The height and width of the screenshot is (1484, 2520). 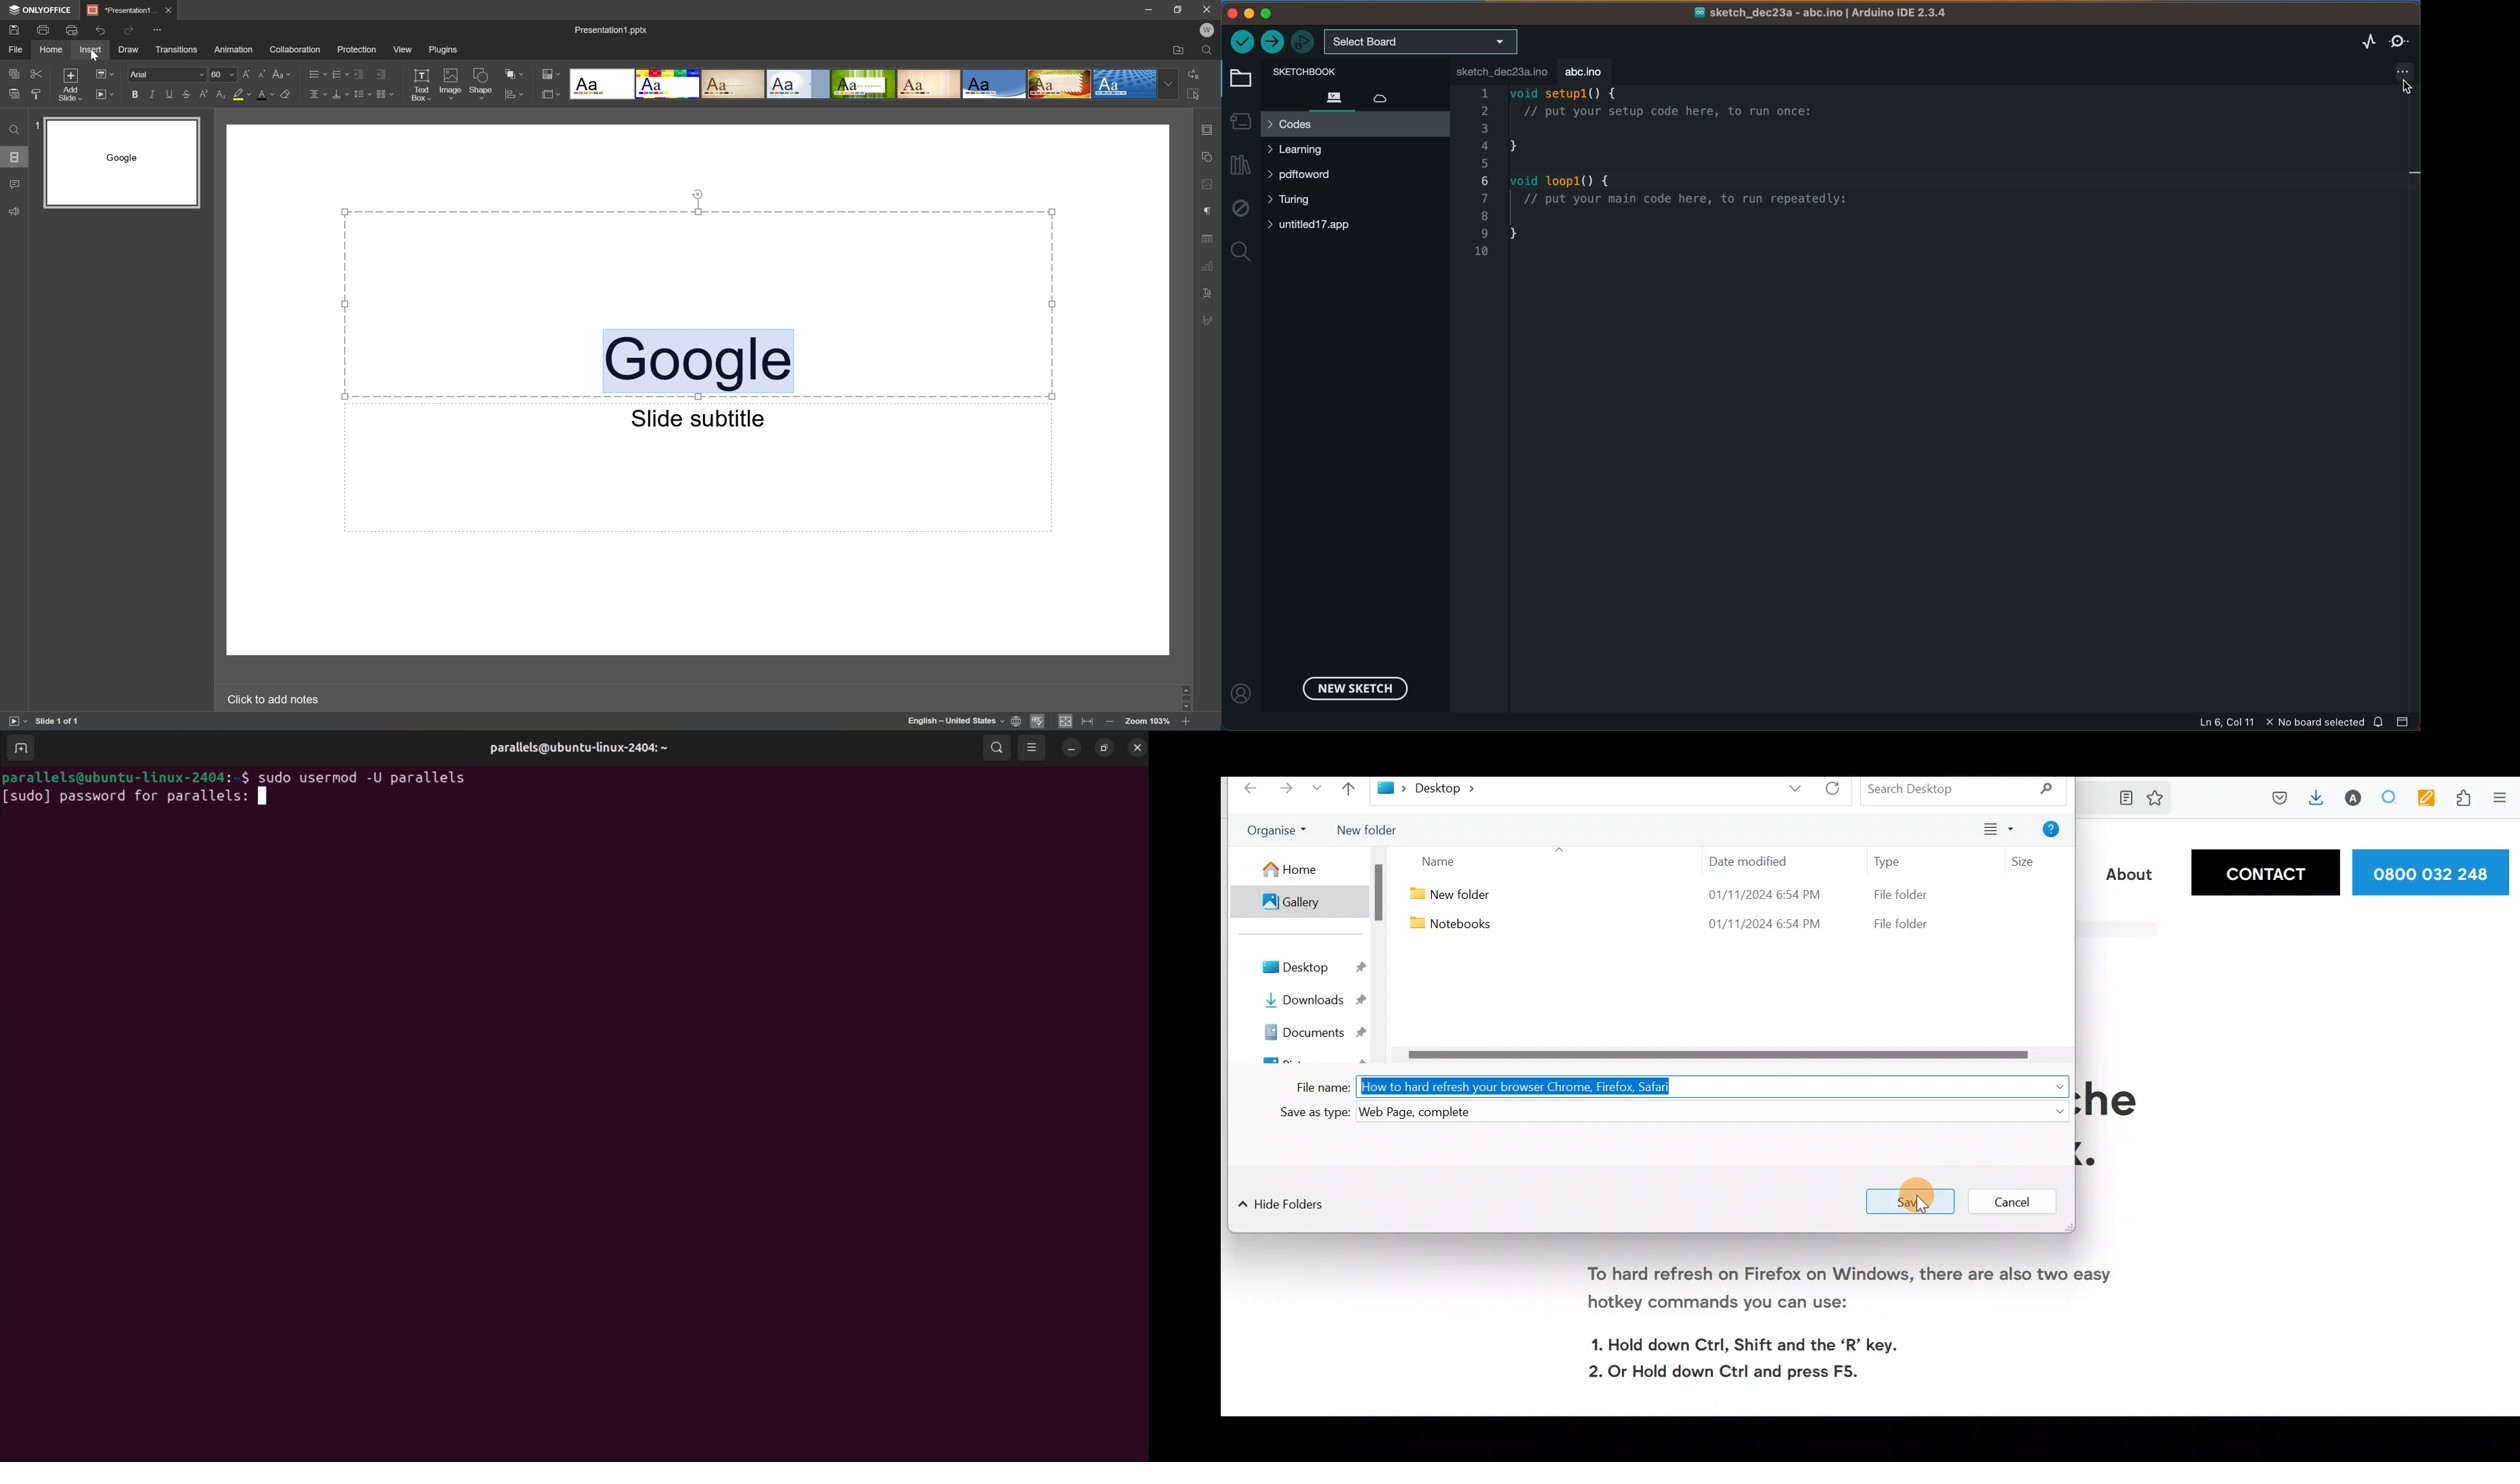 What do you see at coordinates (383, 72) in the screenshot?
I see `Increase indent` at bounding box center [383, 72].